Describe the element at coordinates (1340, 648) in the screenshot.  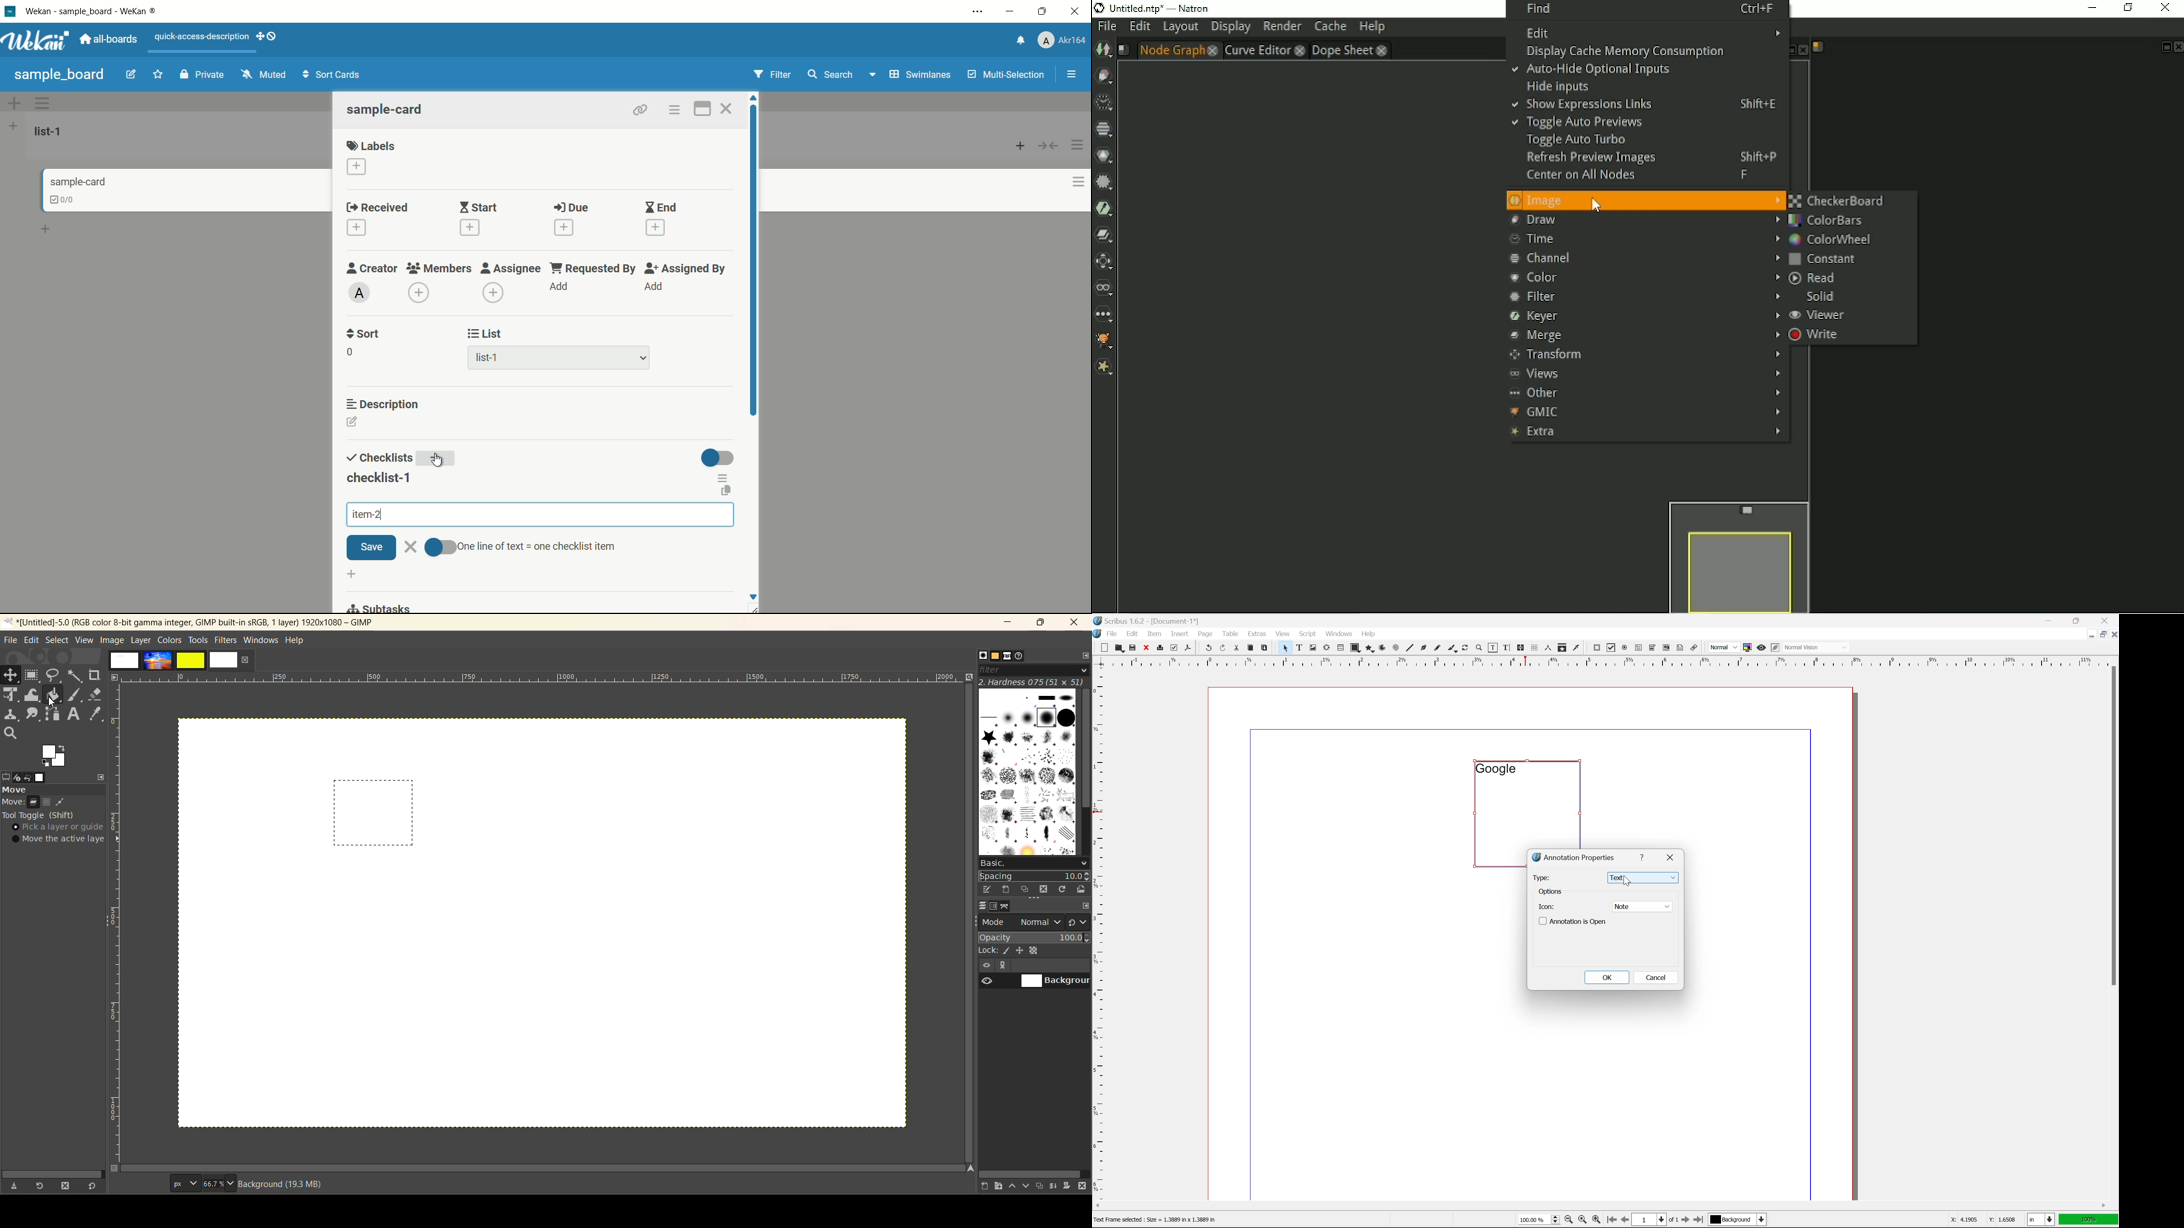
I see `table` at that location.